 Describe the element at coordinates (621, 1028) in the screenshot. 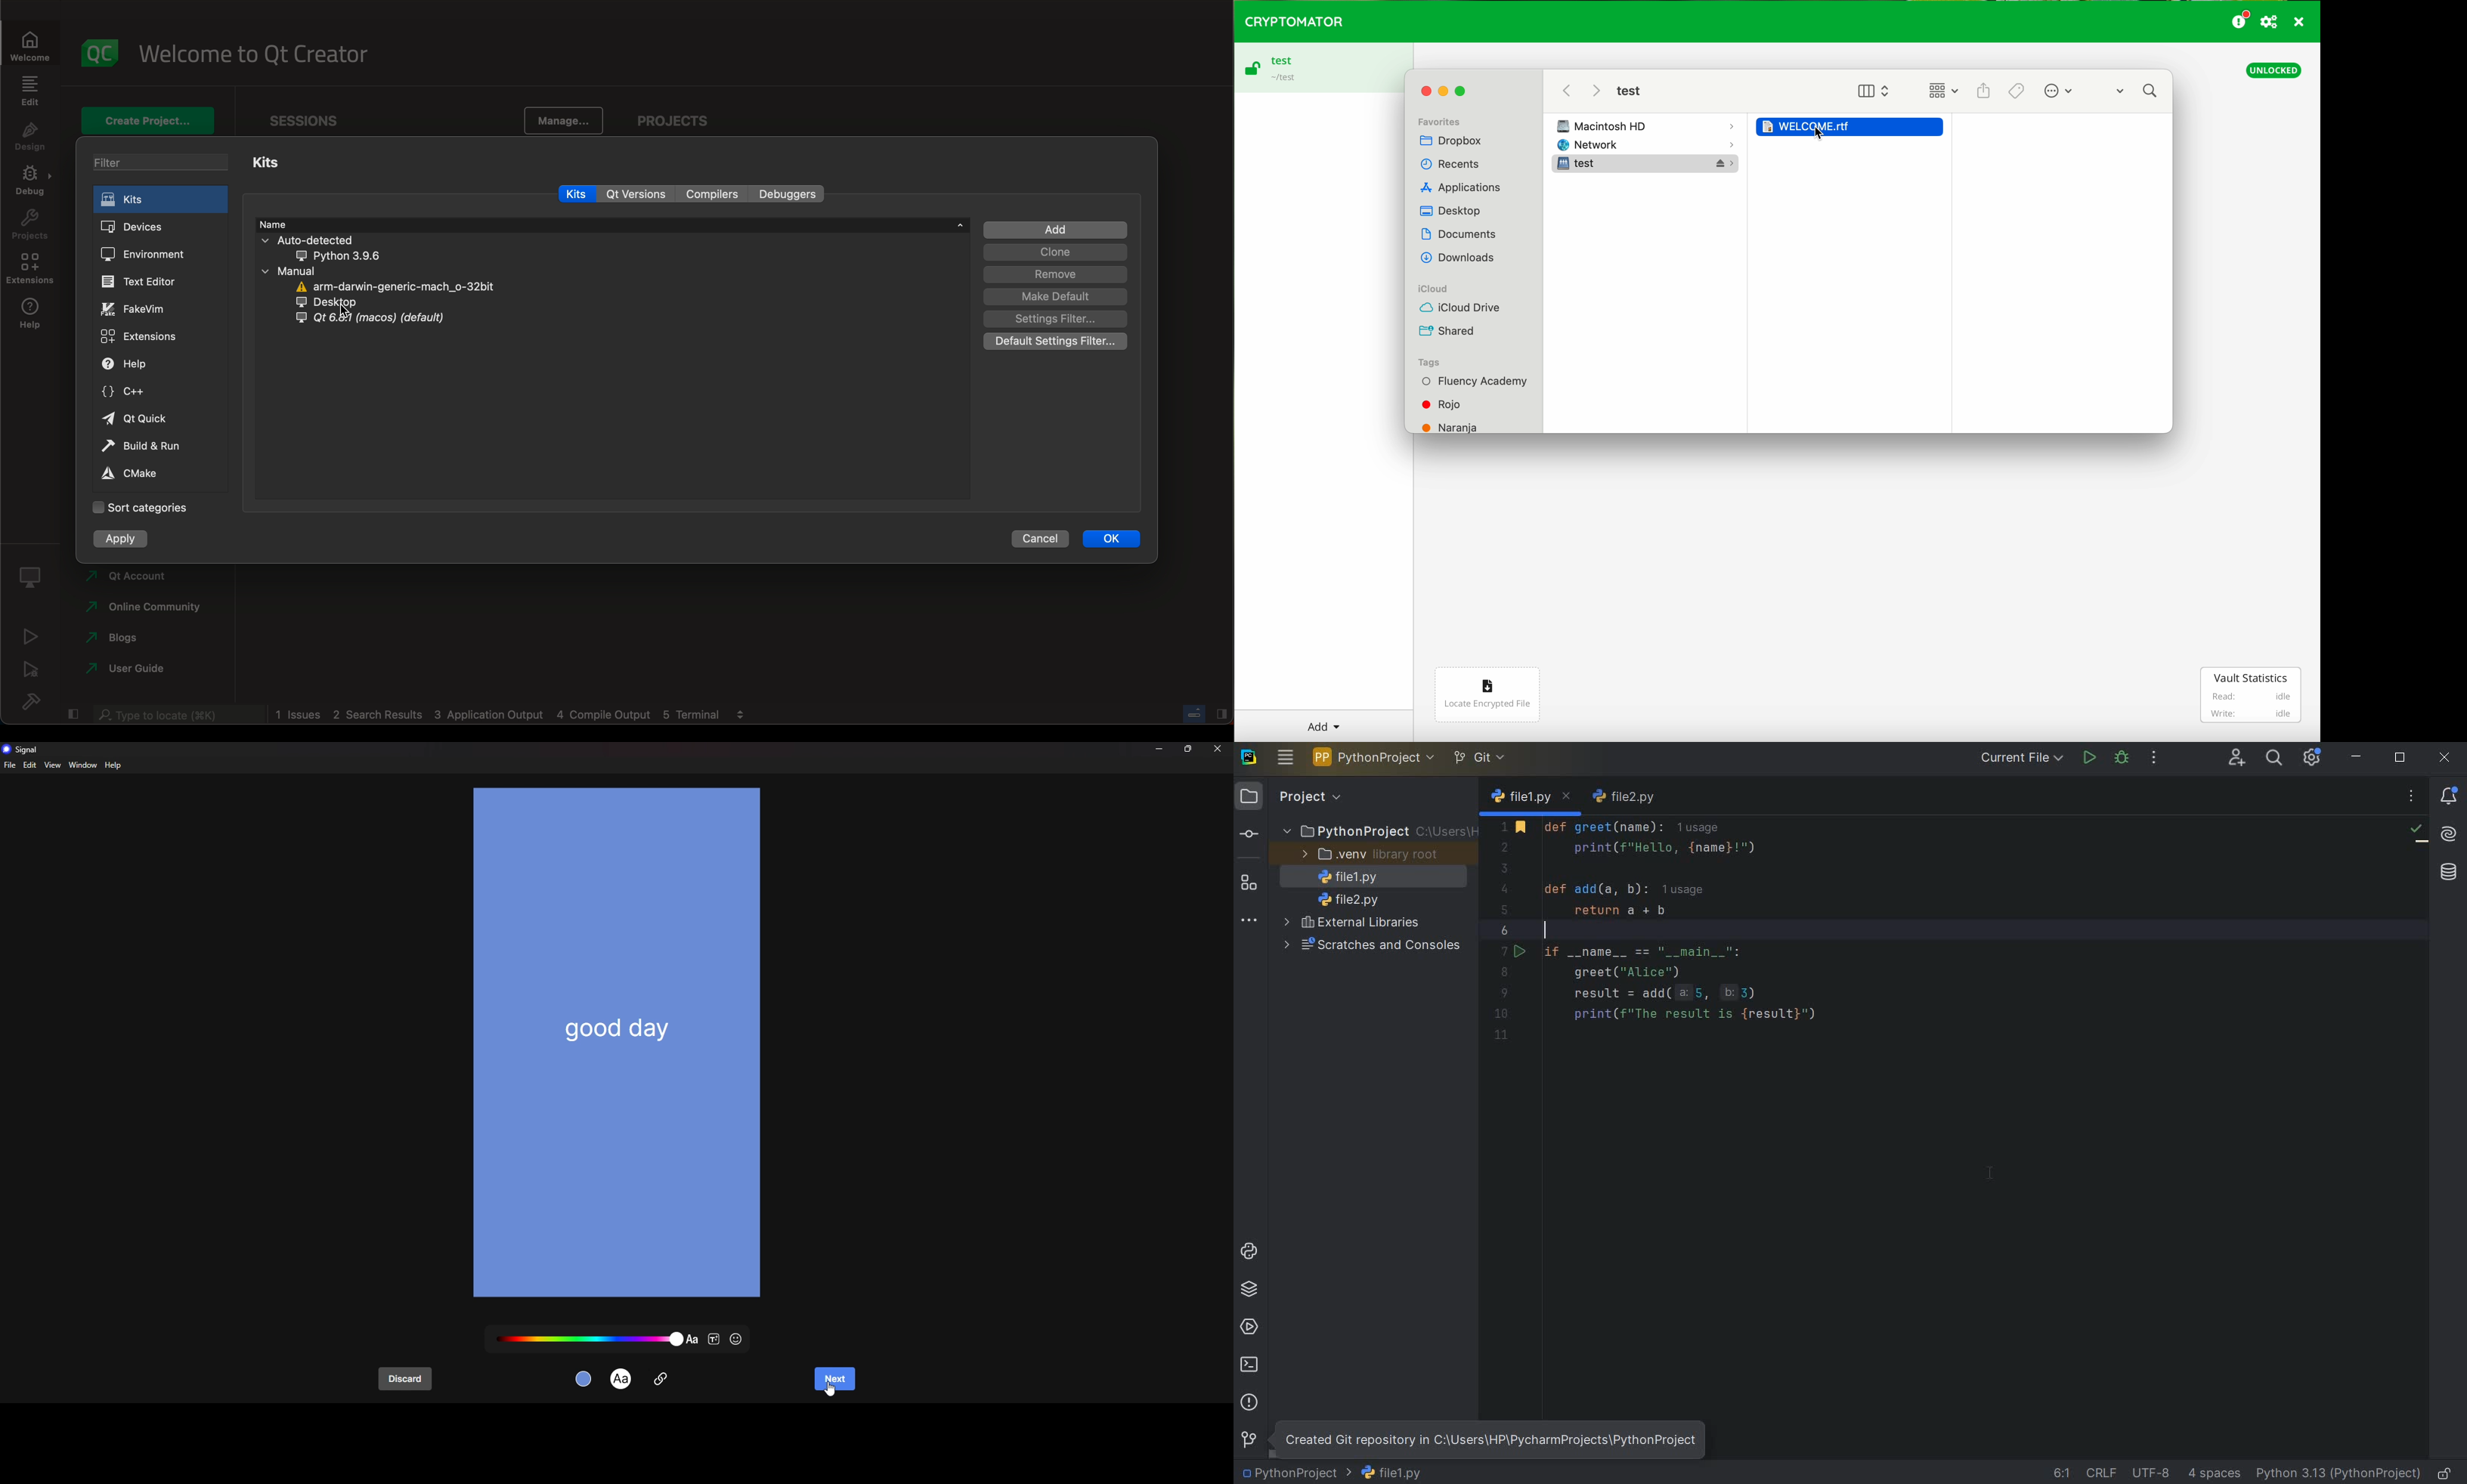

I see `text` at that location.